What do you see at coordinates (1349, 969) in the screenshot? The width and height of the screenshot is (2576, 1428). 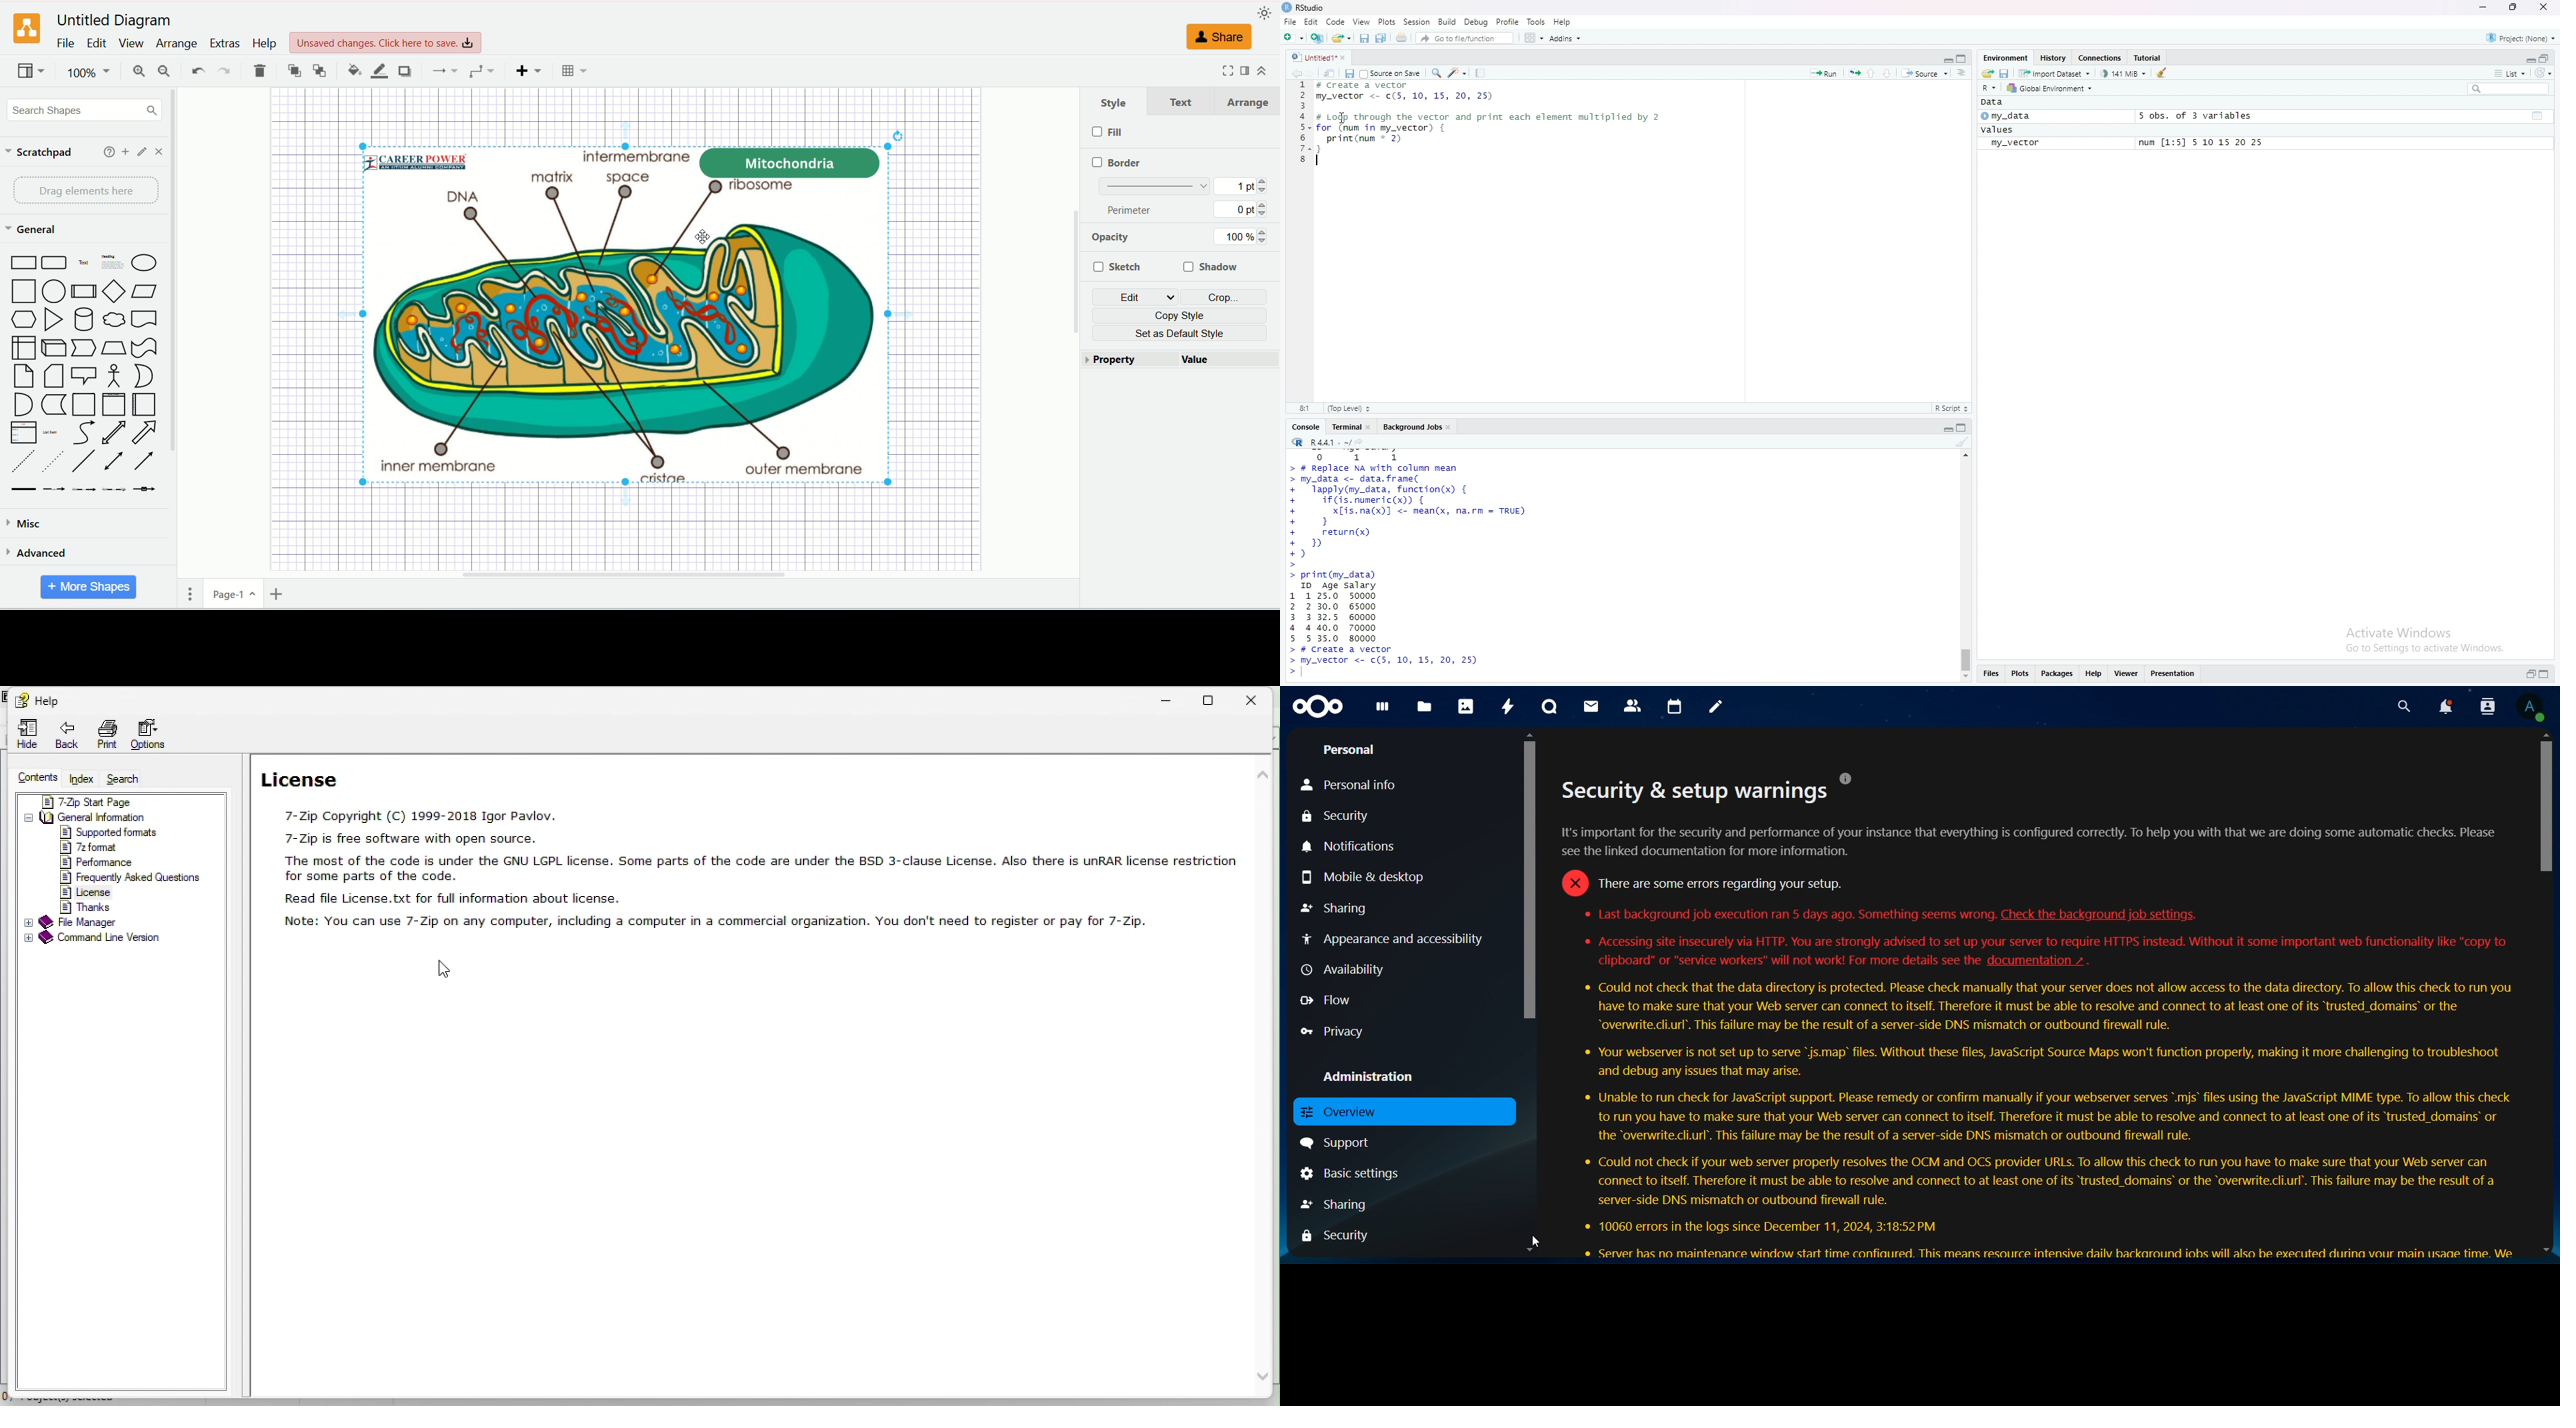 I see `availability` at bounding box center [1349, 969].